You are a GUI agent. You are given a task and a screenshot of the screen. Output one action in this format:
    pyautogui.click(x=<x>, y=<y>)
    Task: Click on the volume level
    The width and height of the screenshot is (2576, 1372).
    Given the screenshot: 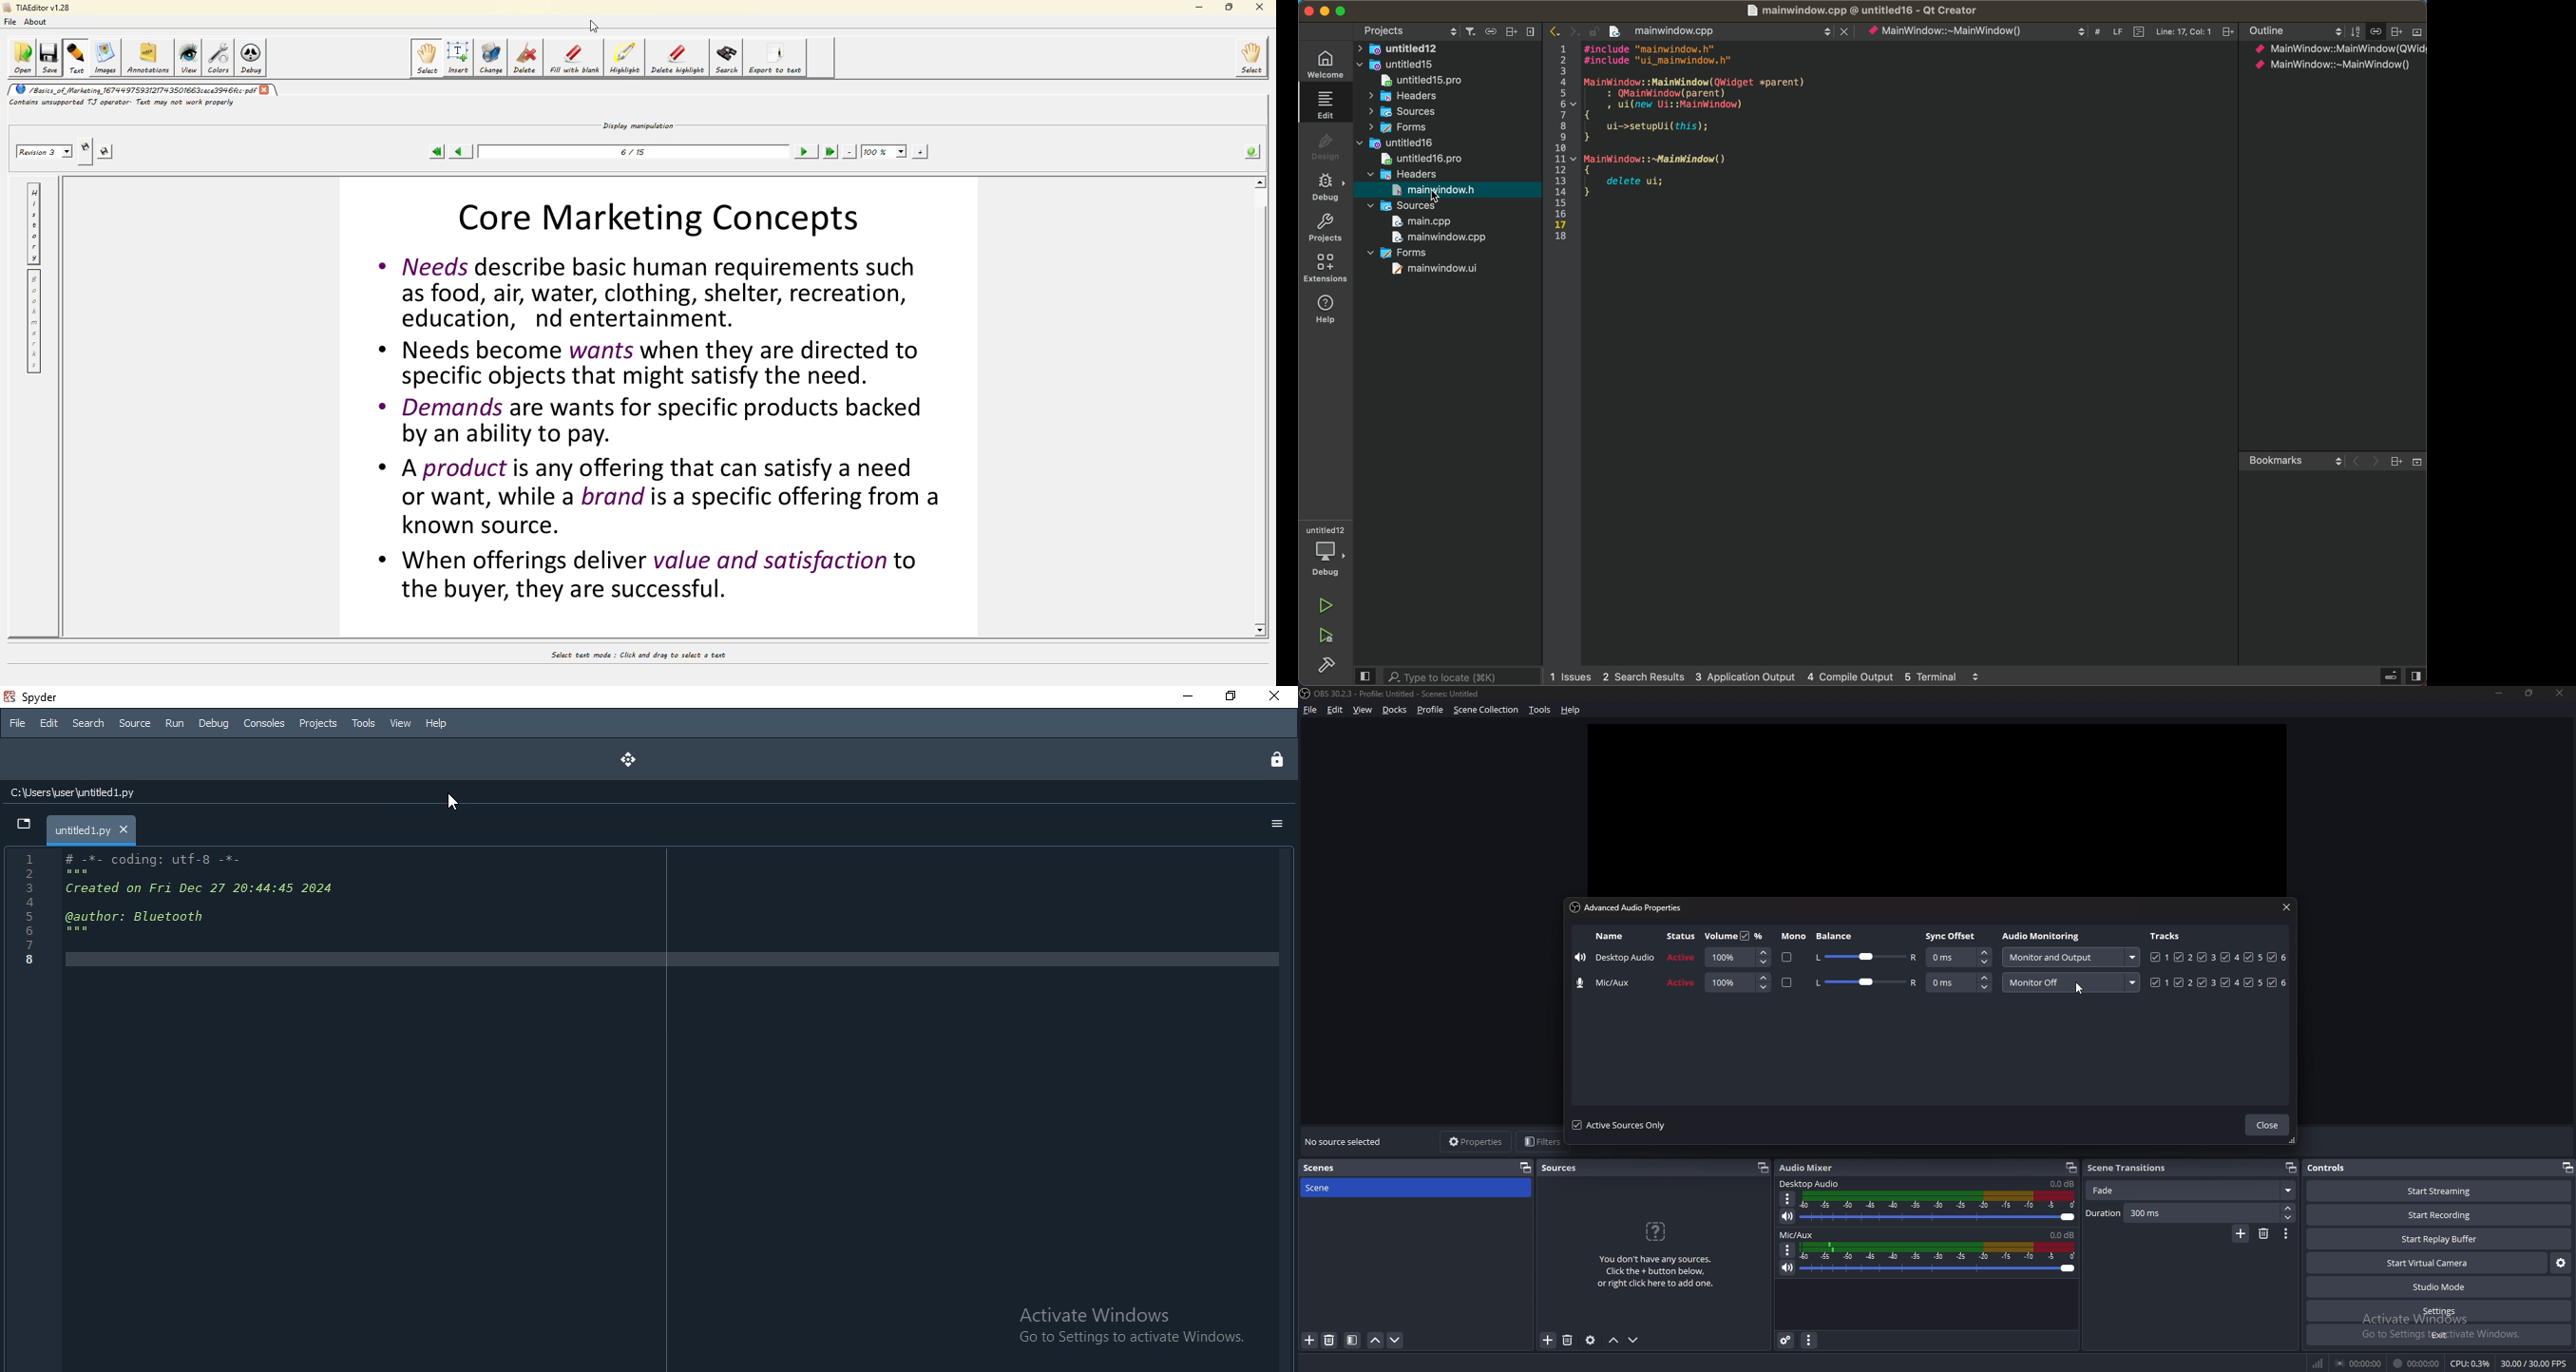 What is the action you would take?
    pyautogui.click(x=2063, y=1234)
    